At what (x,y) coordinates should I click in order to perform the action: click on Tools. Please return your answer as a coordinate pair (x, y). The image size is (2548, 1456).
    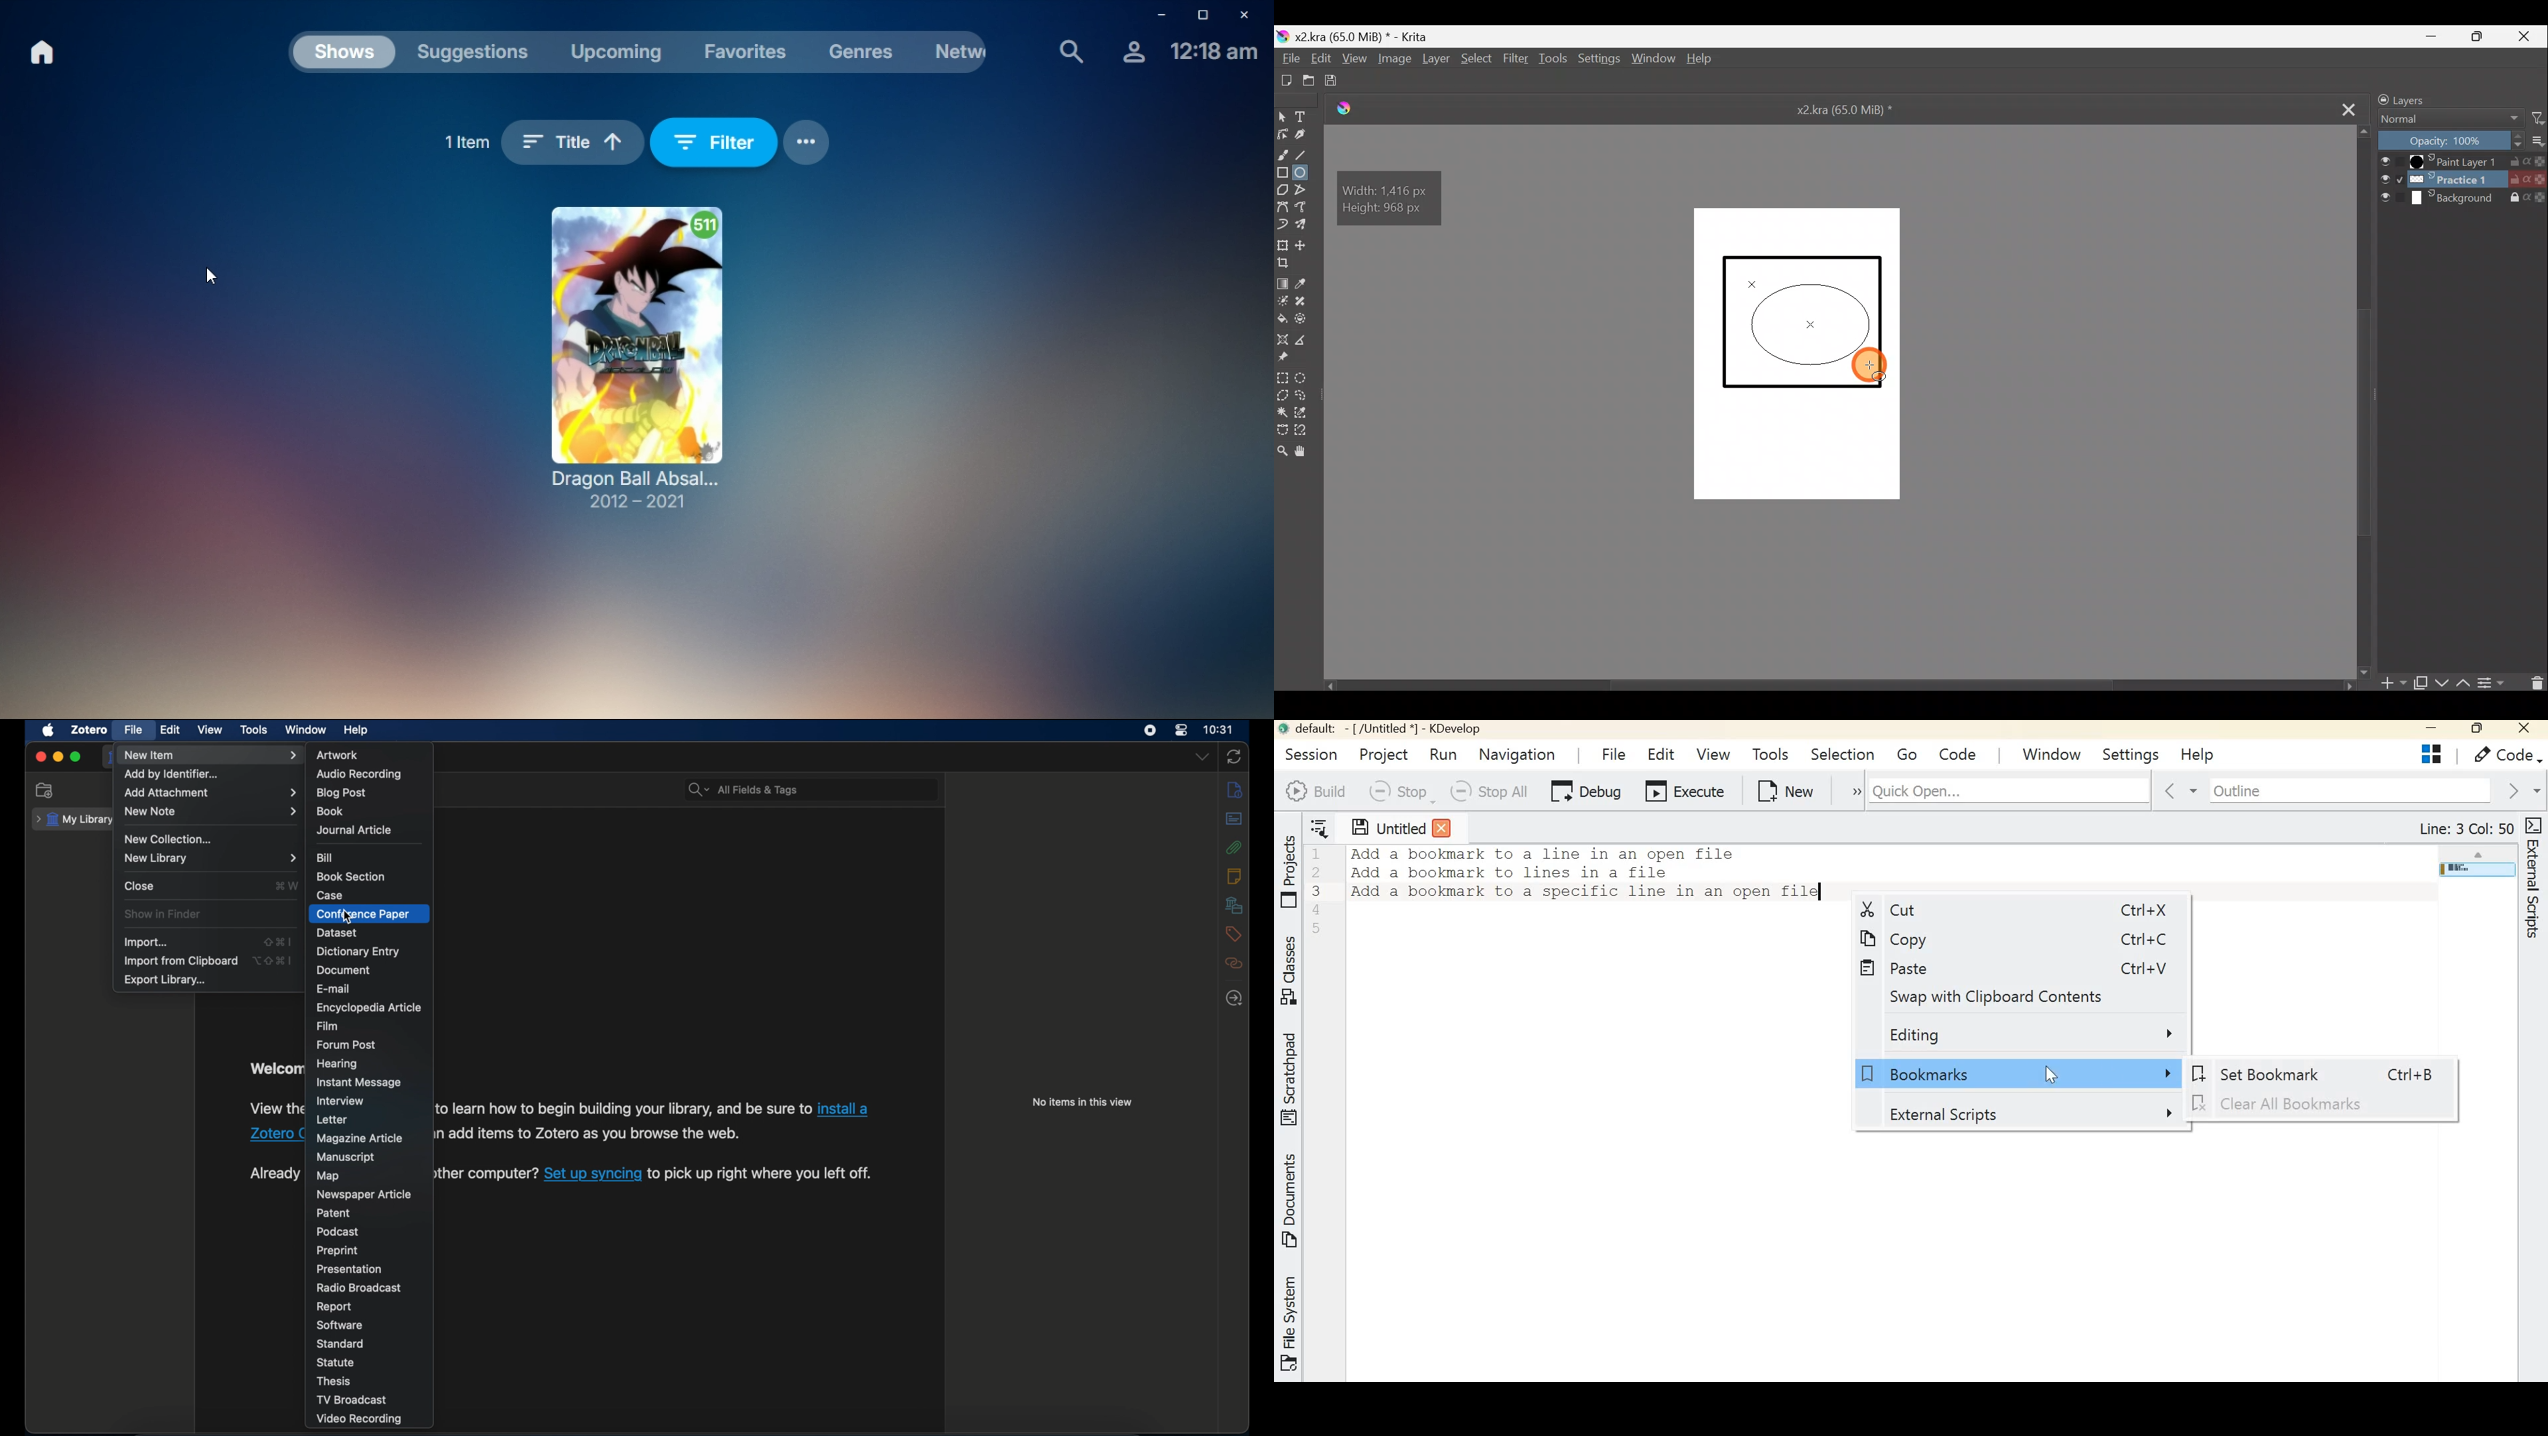
    Looking at the image, I should click on (1556, 60).